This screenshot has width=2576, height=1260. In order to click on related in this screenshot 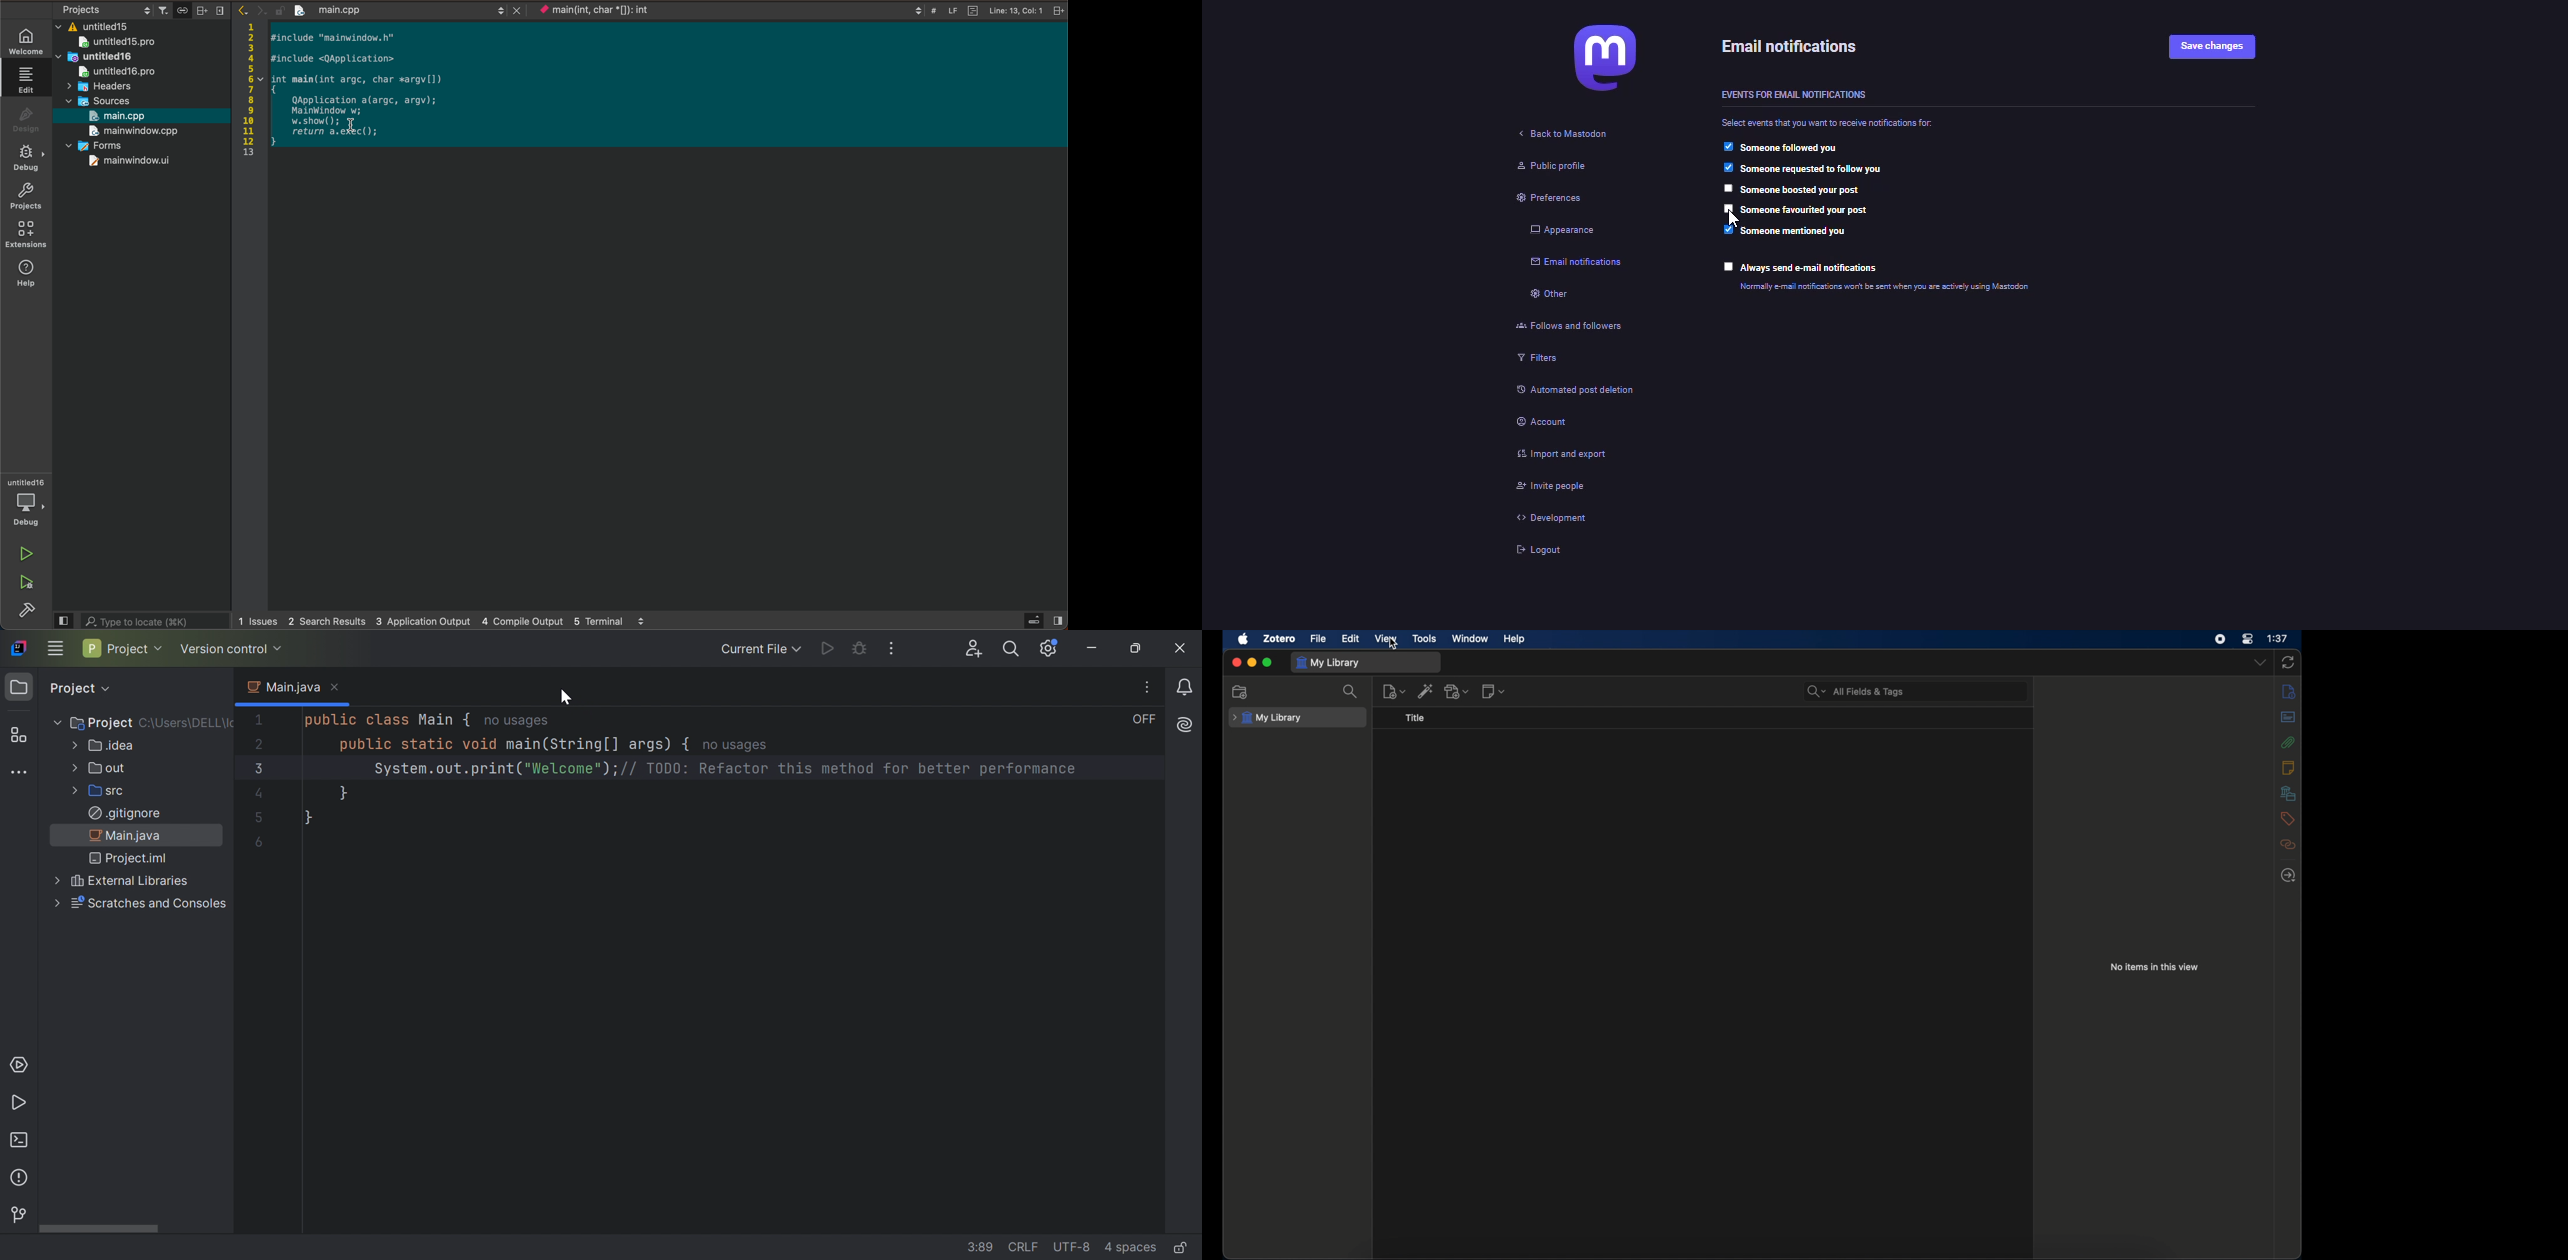, I will do `click(2289, 844)`.